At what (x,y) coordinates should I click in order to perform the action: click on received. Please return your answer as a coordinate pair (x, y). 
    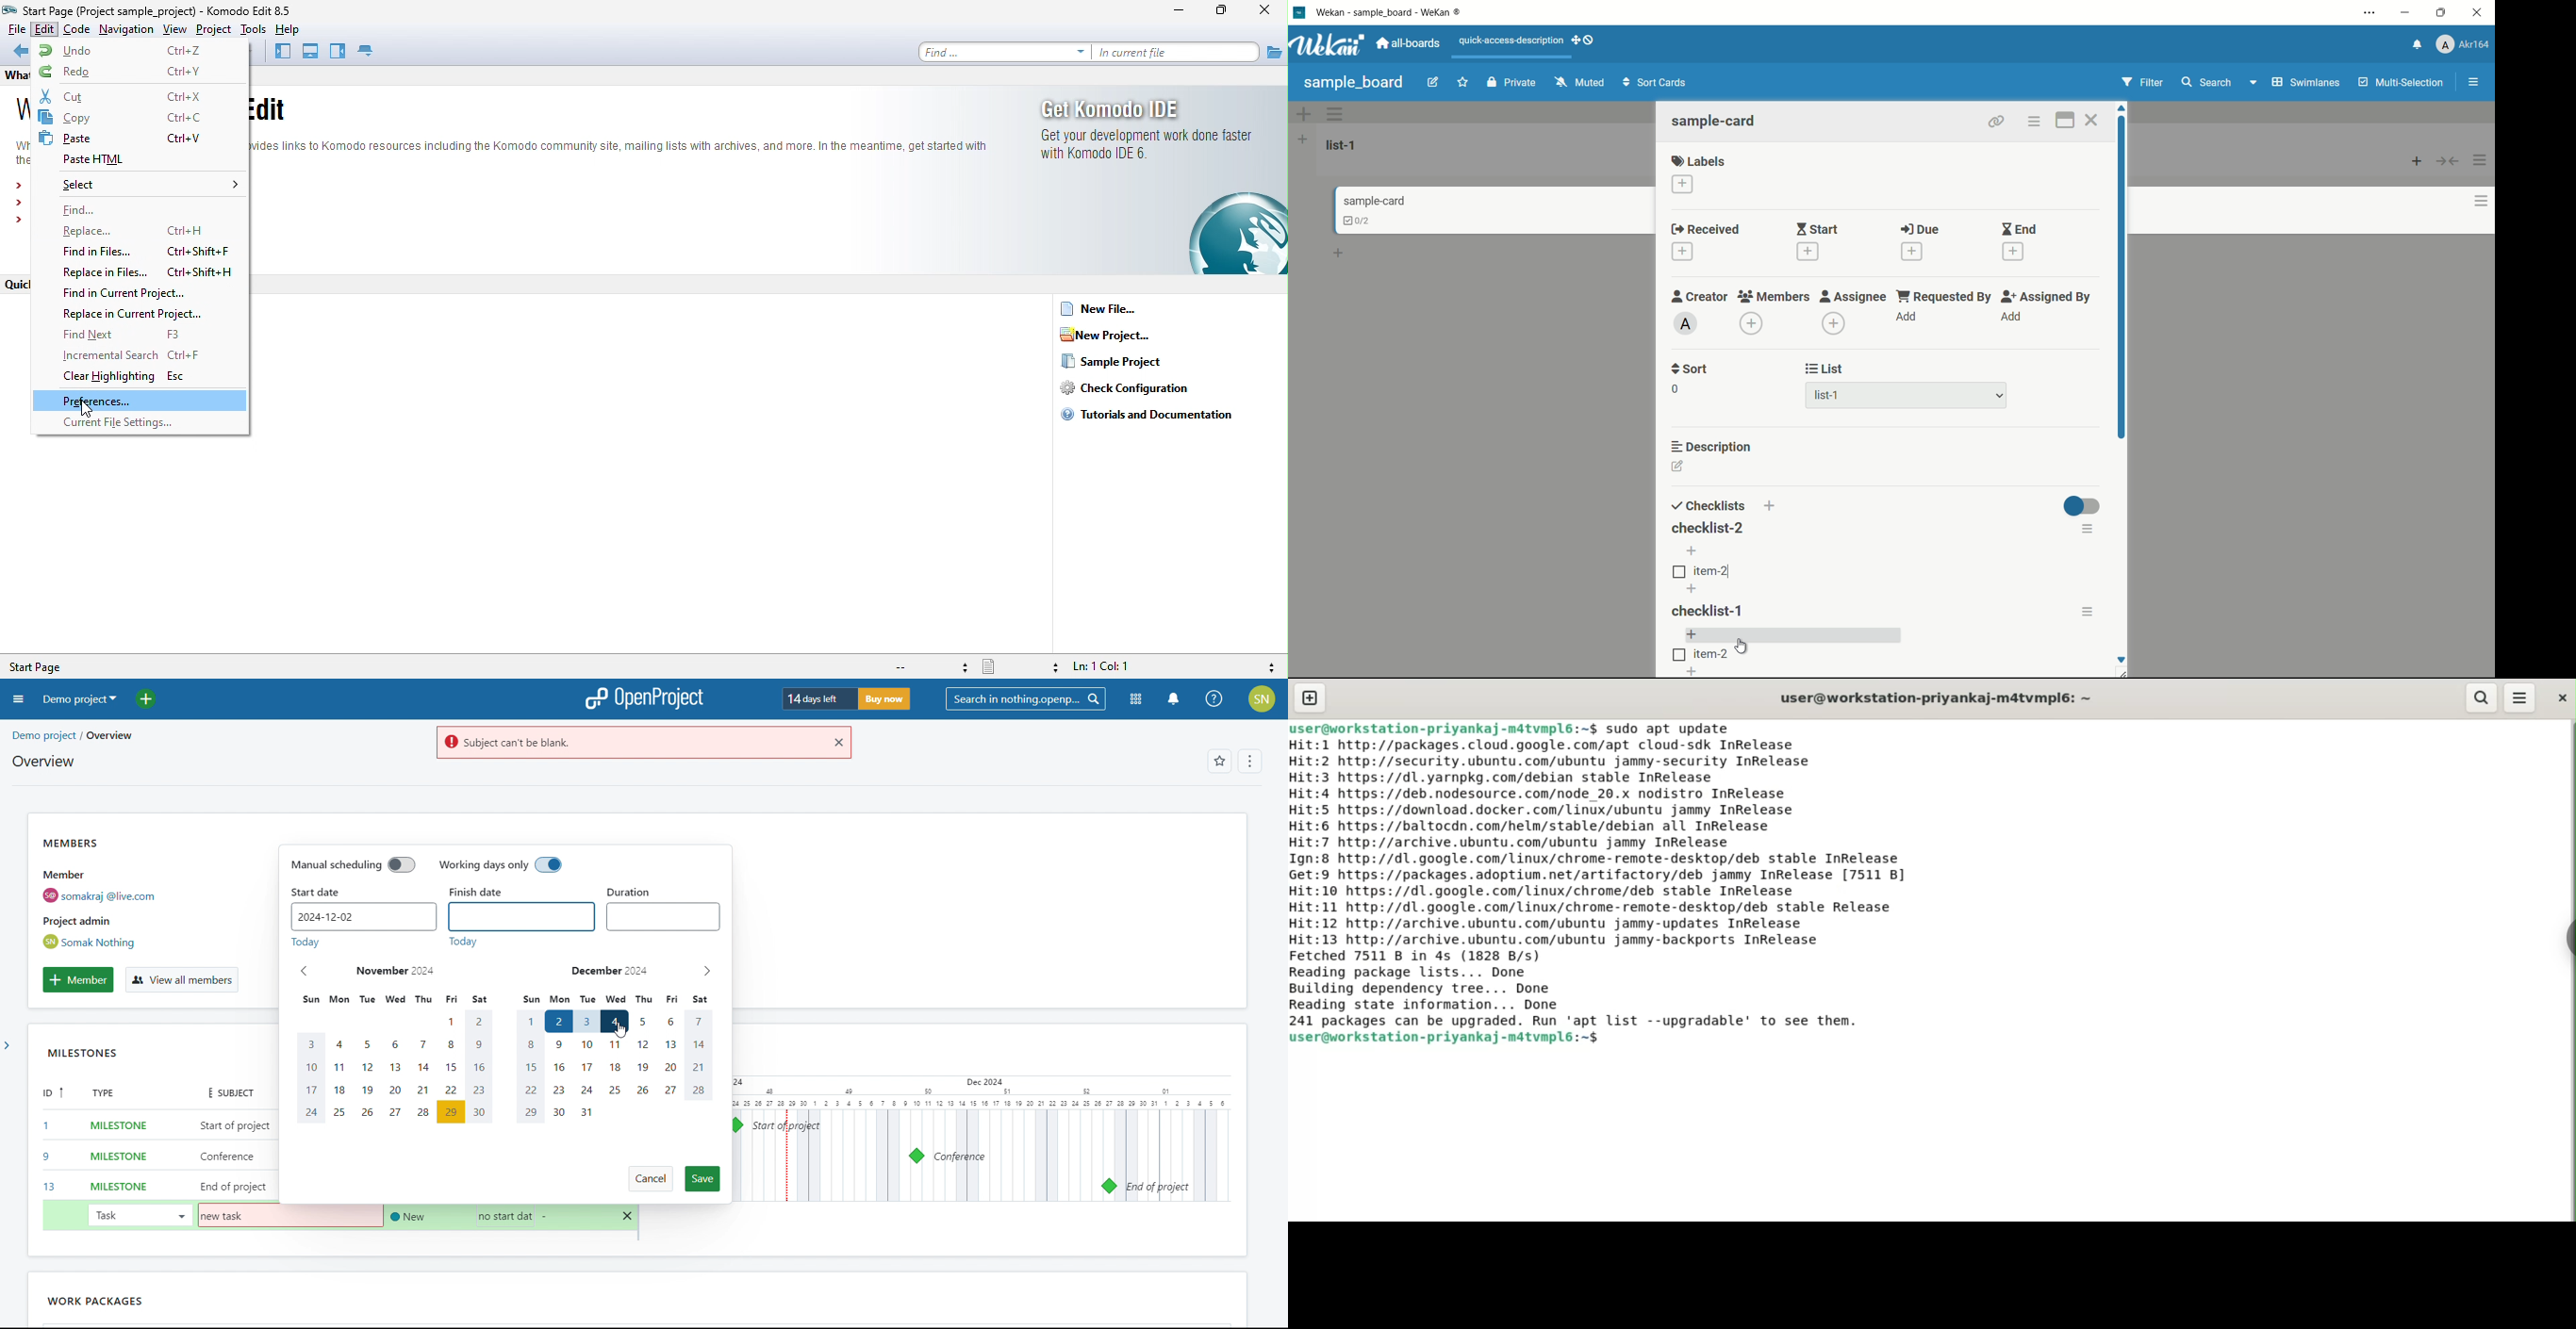
    Looking at the image, I should click on (1705, 230).